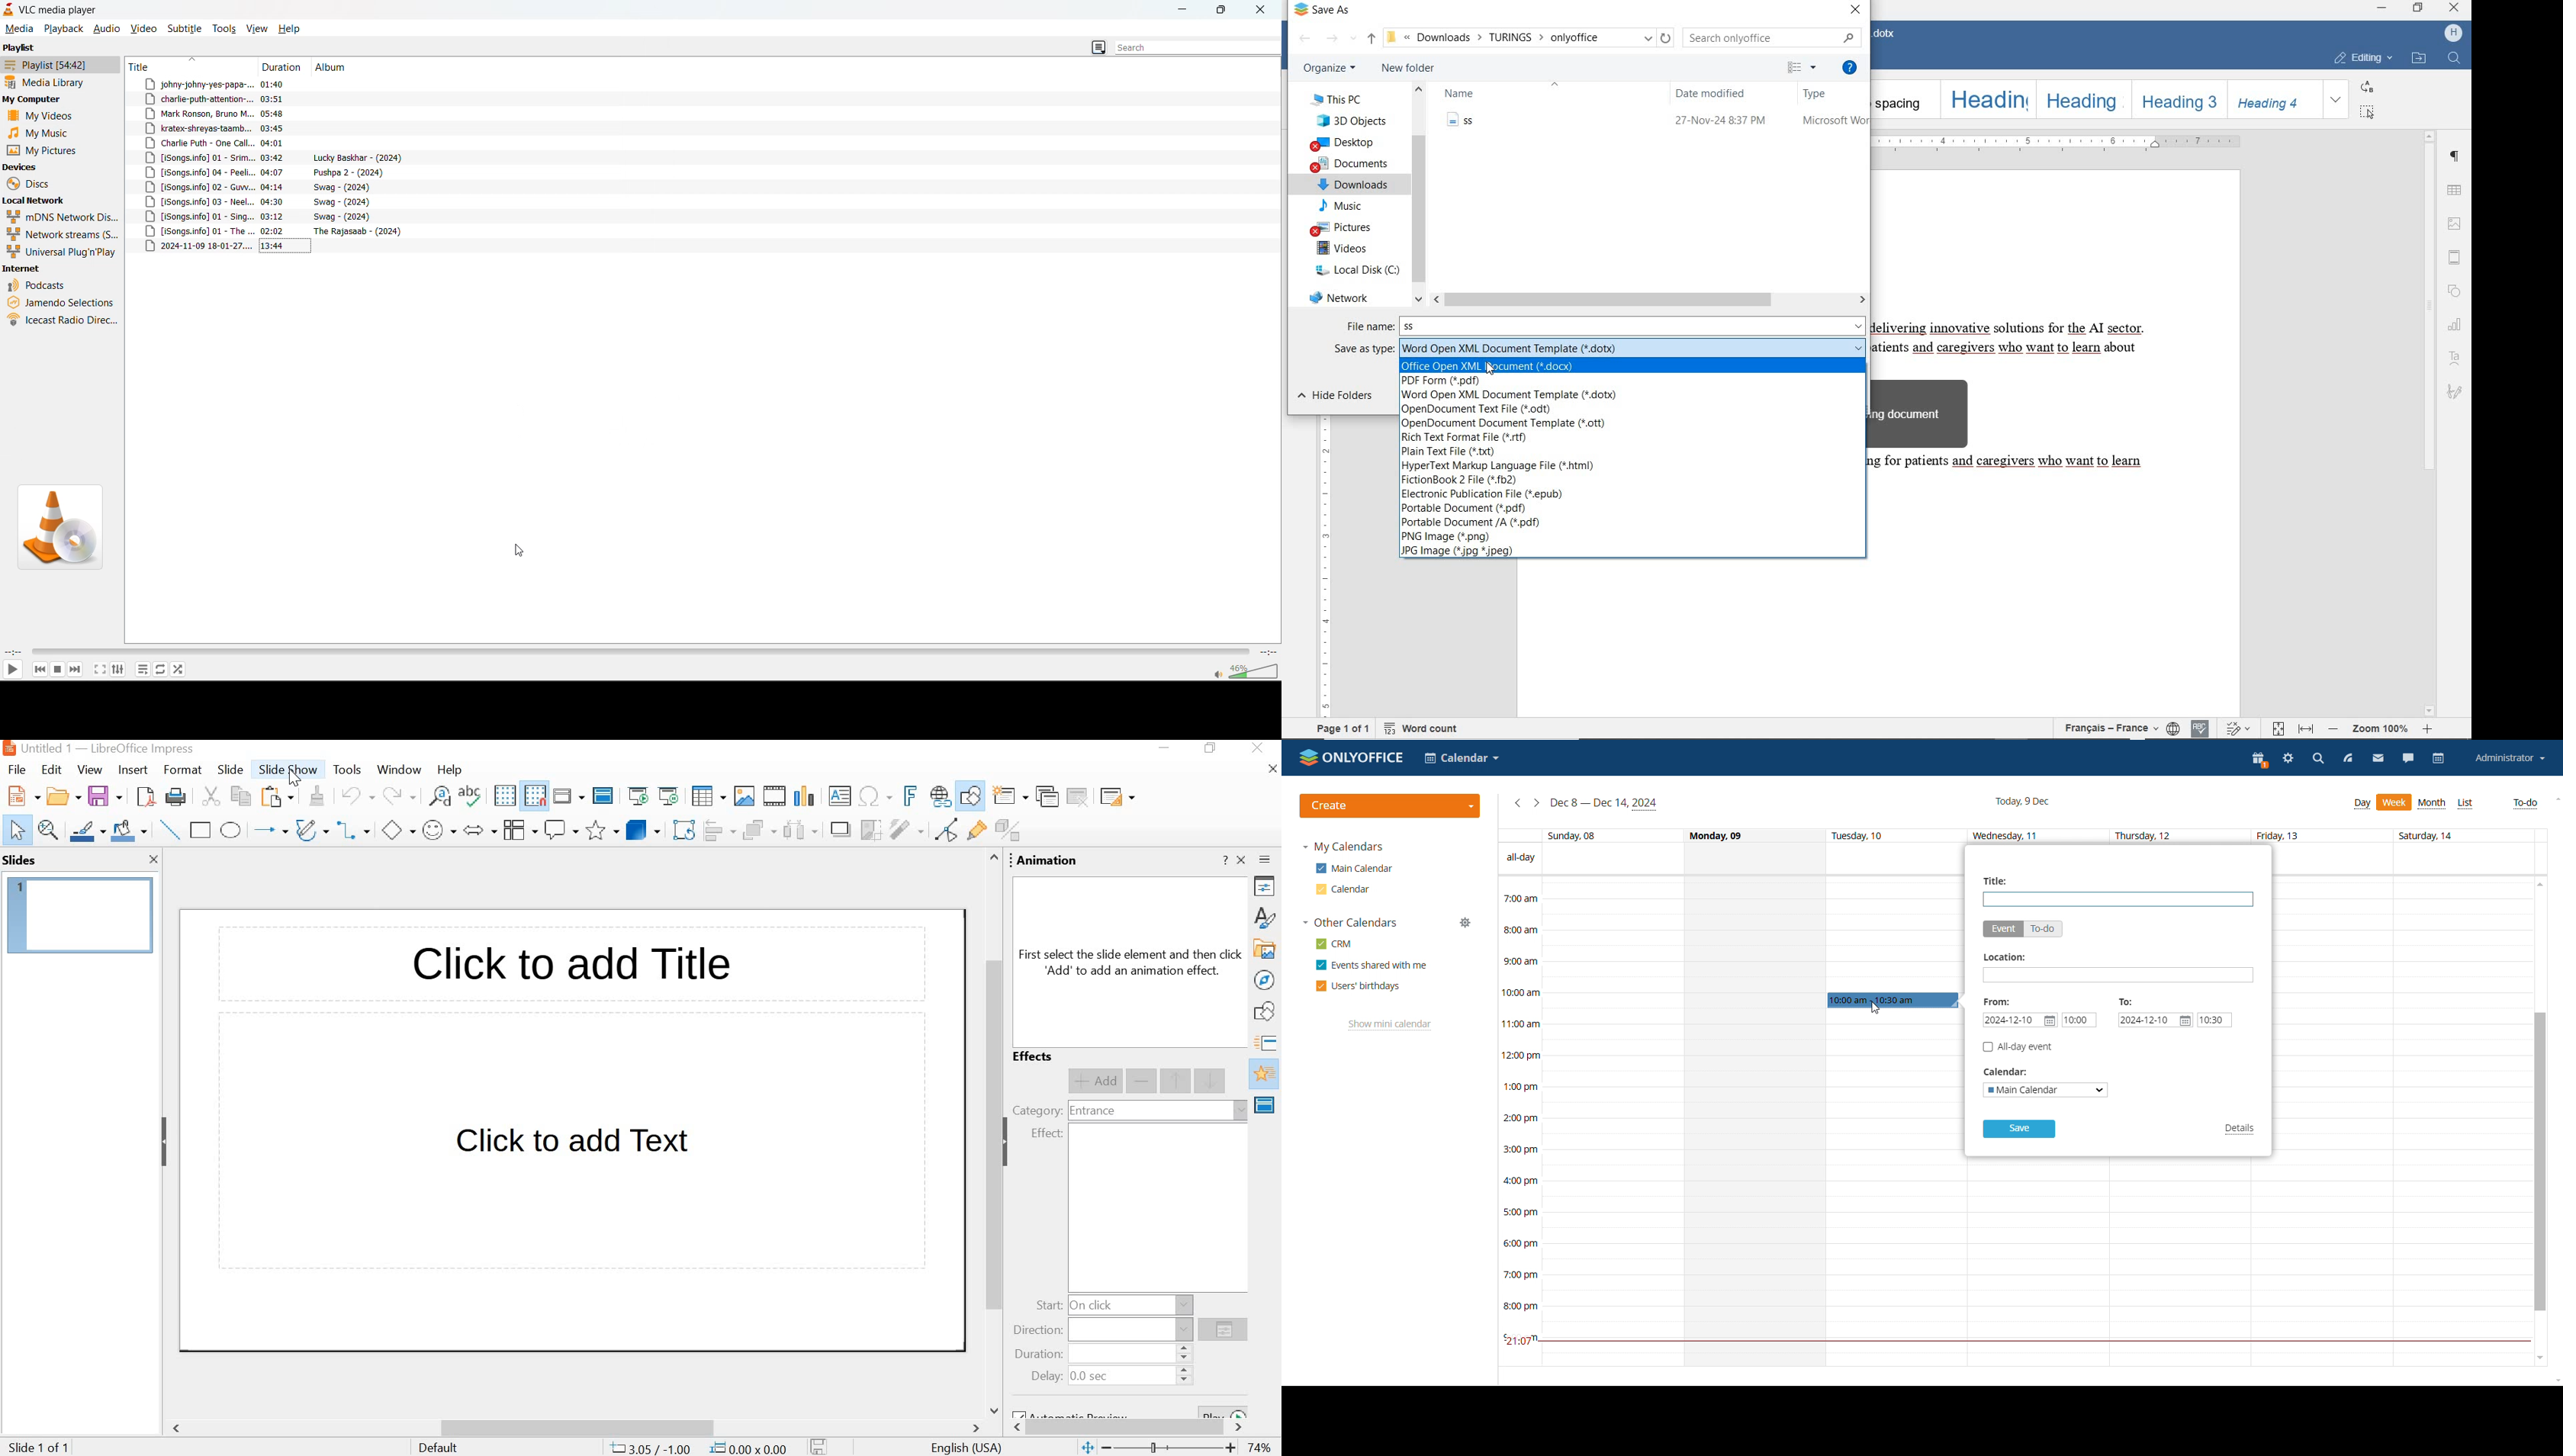 This screenshot has width=2576, height=1456. Describe the element at coordinates (800, 831) in the screenshot. I see `select at least three objects to distribute` at that location.